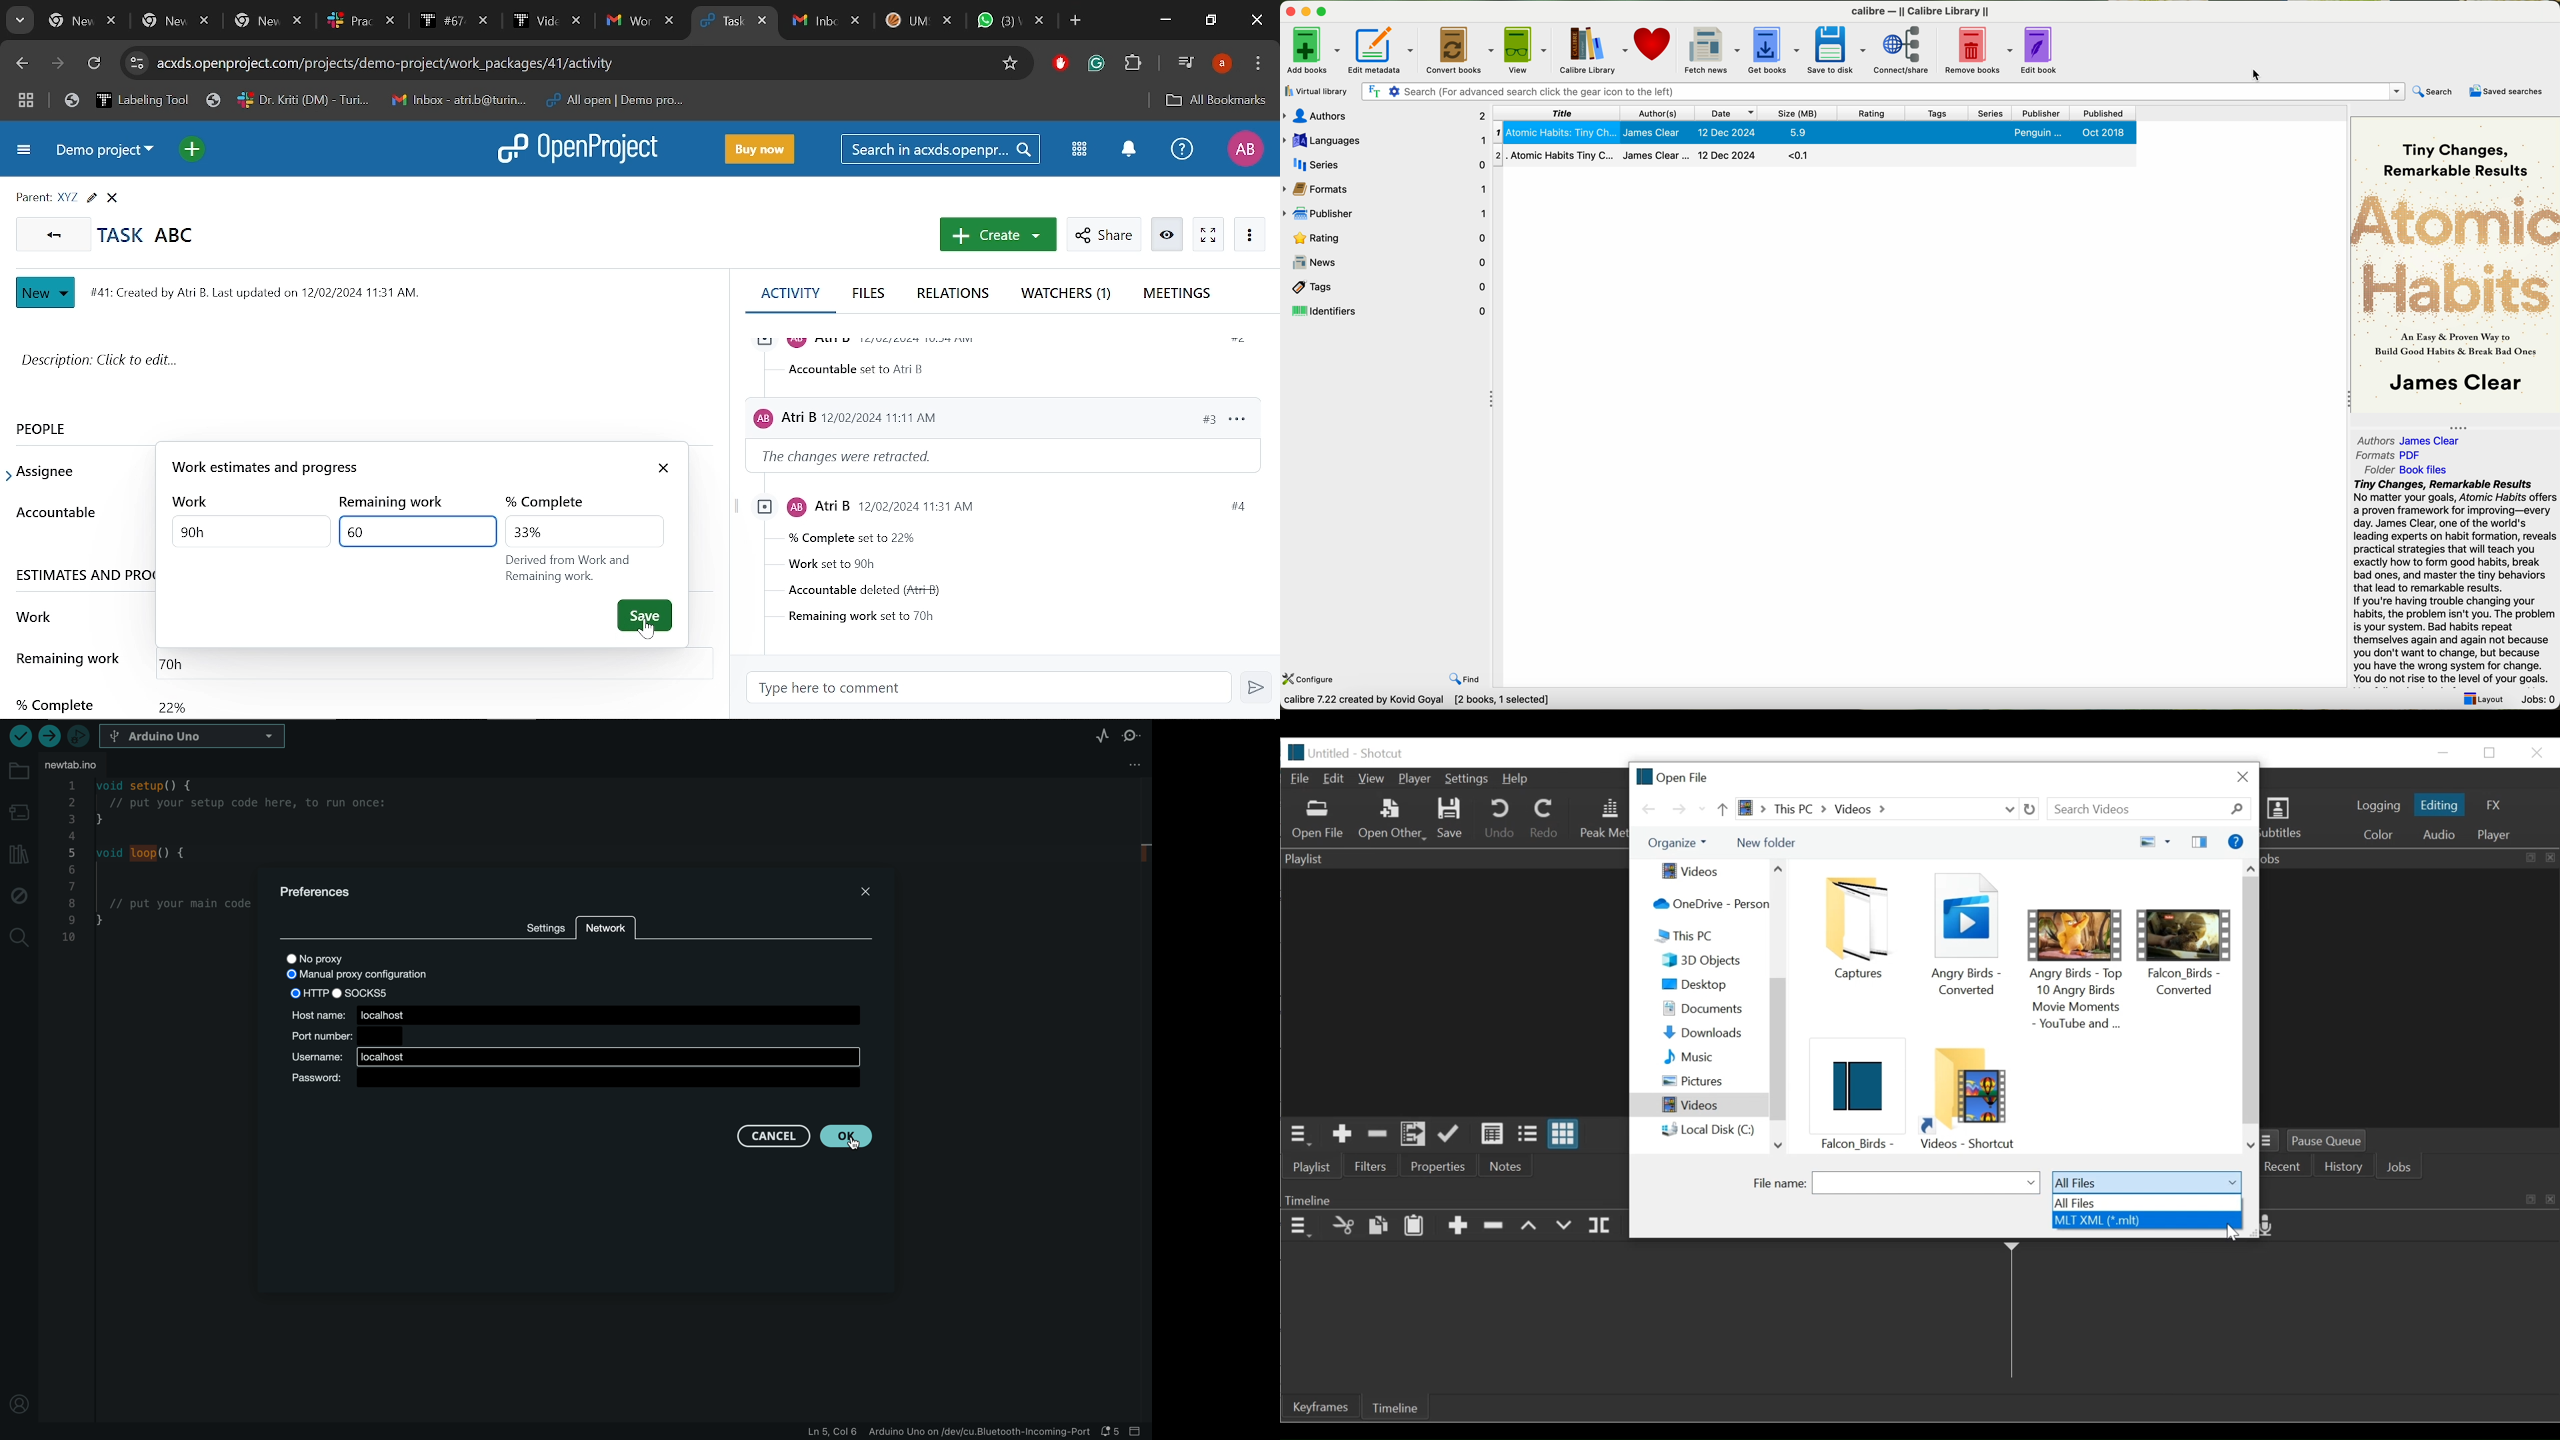 This screenshot has width=2576, height=1456. I want to click on #3, so click(1198, 418).